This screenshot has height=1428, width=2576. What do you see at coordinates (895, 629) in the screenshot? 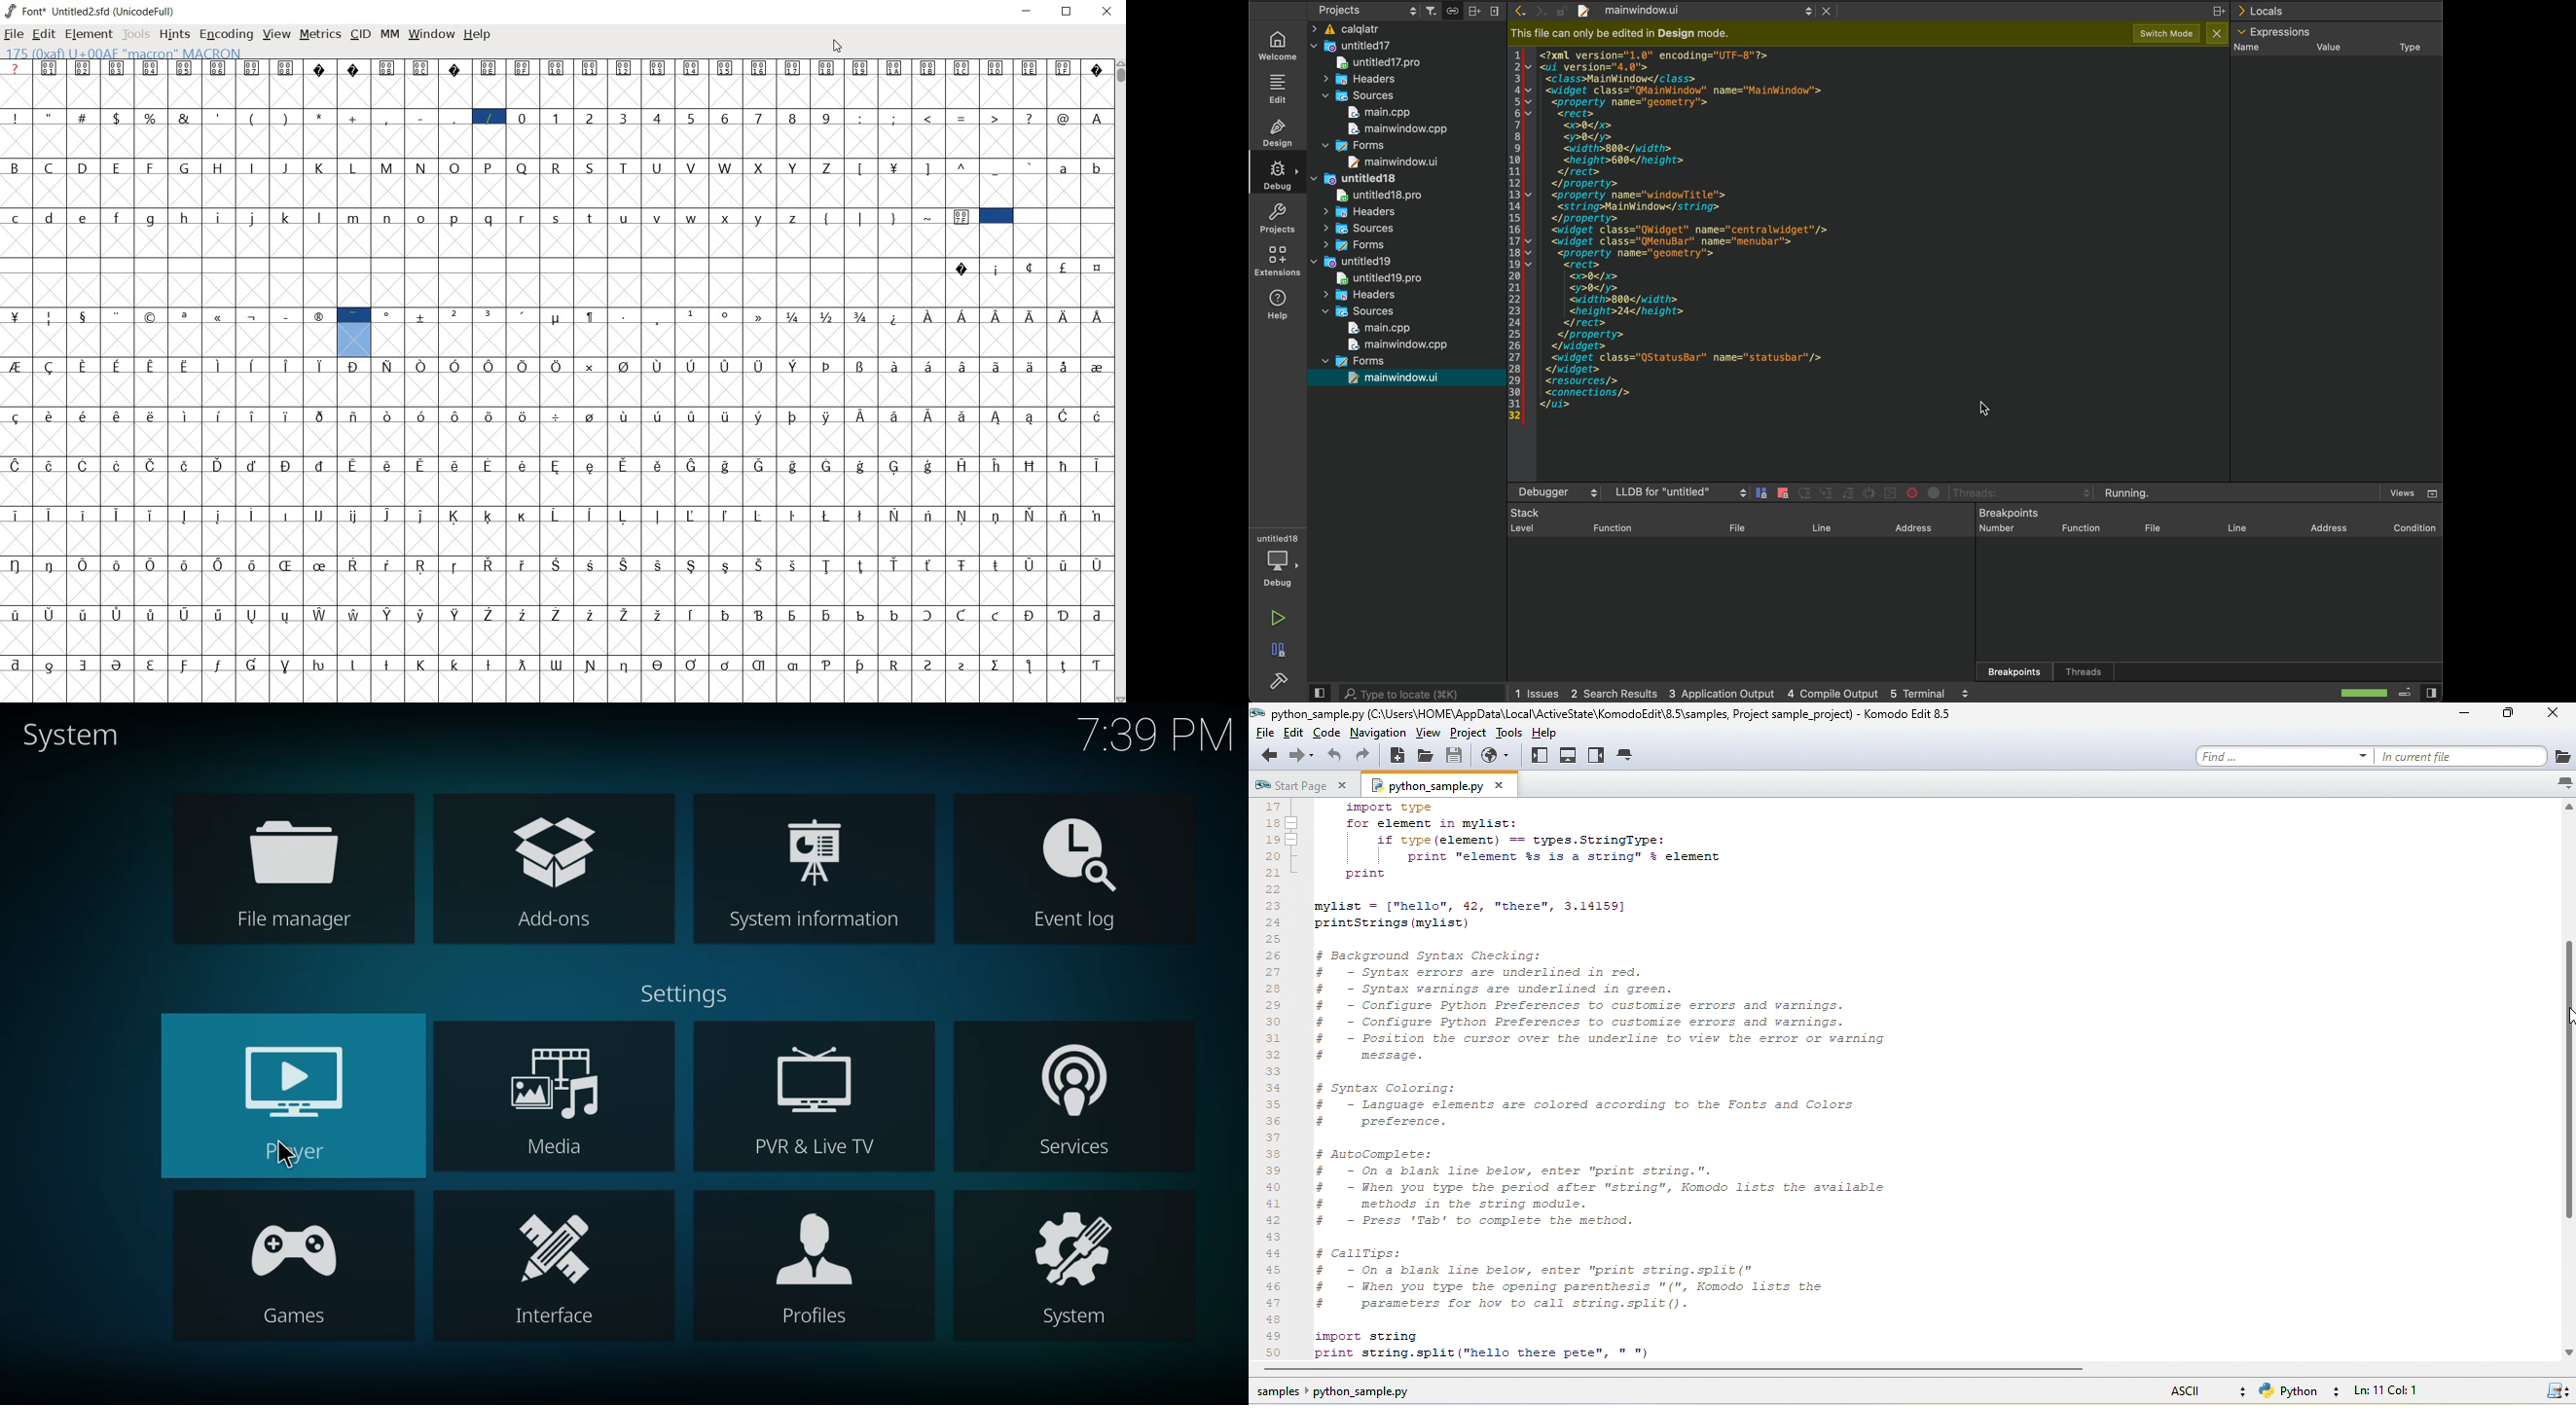
I see `special characters` at bounding box center [895, 629].